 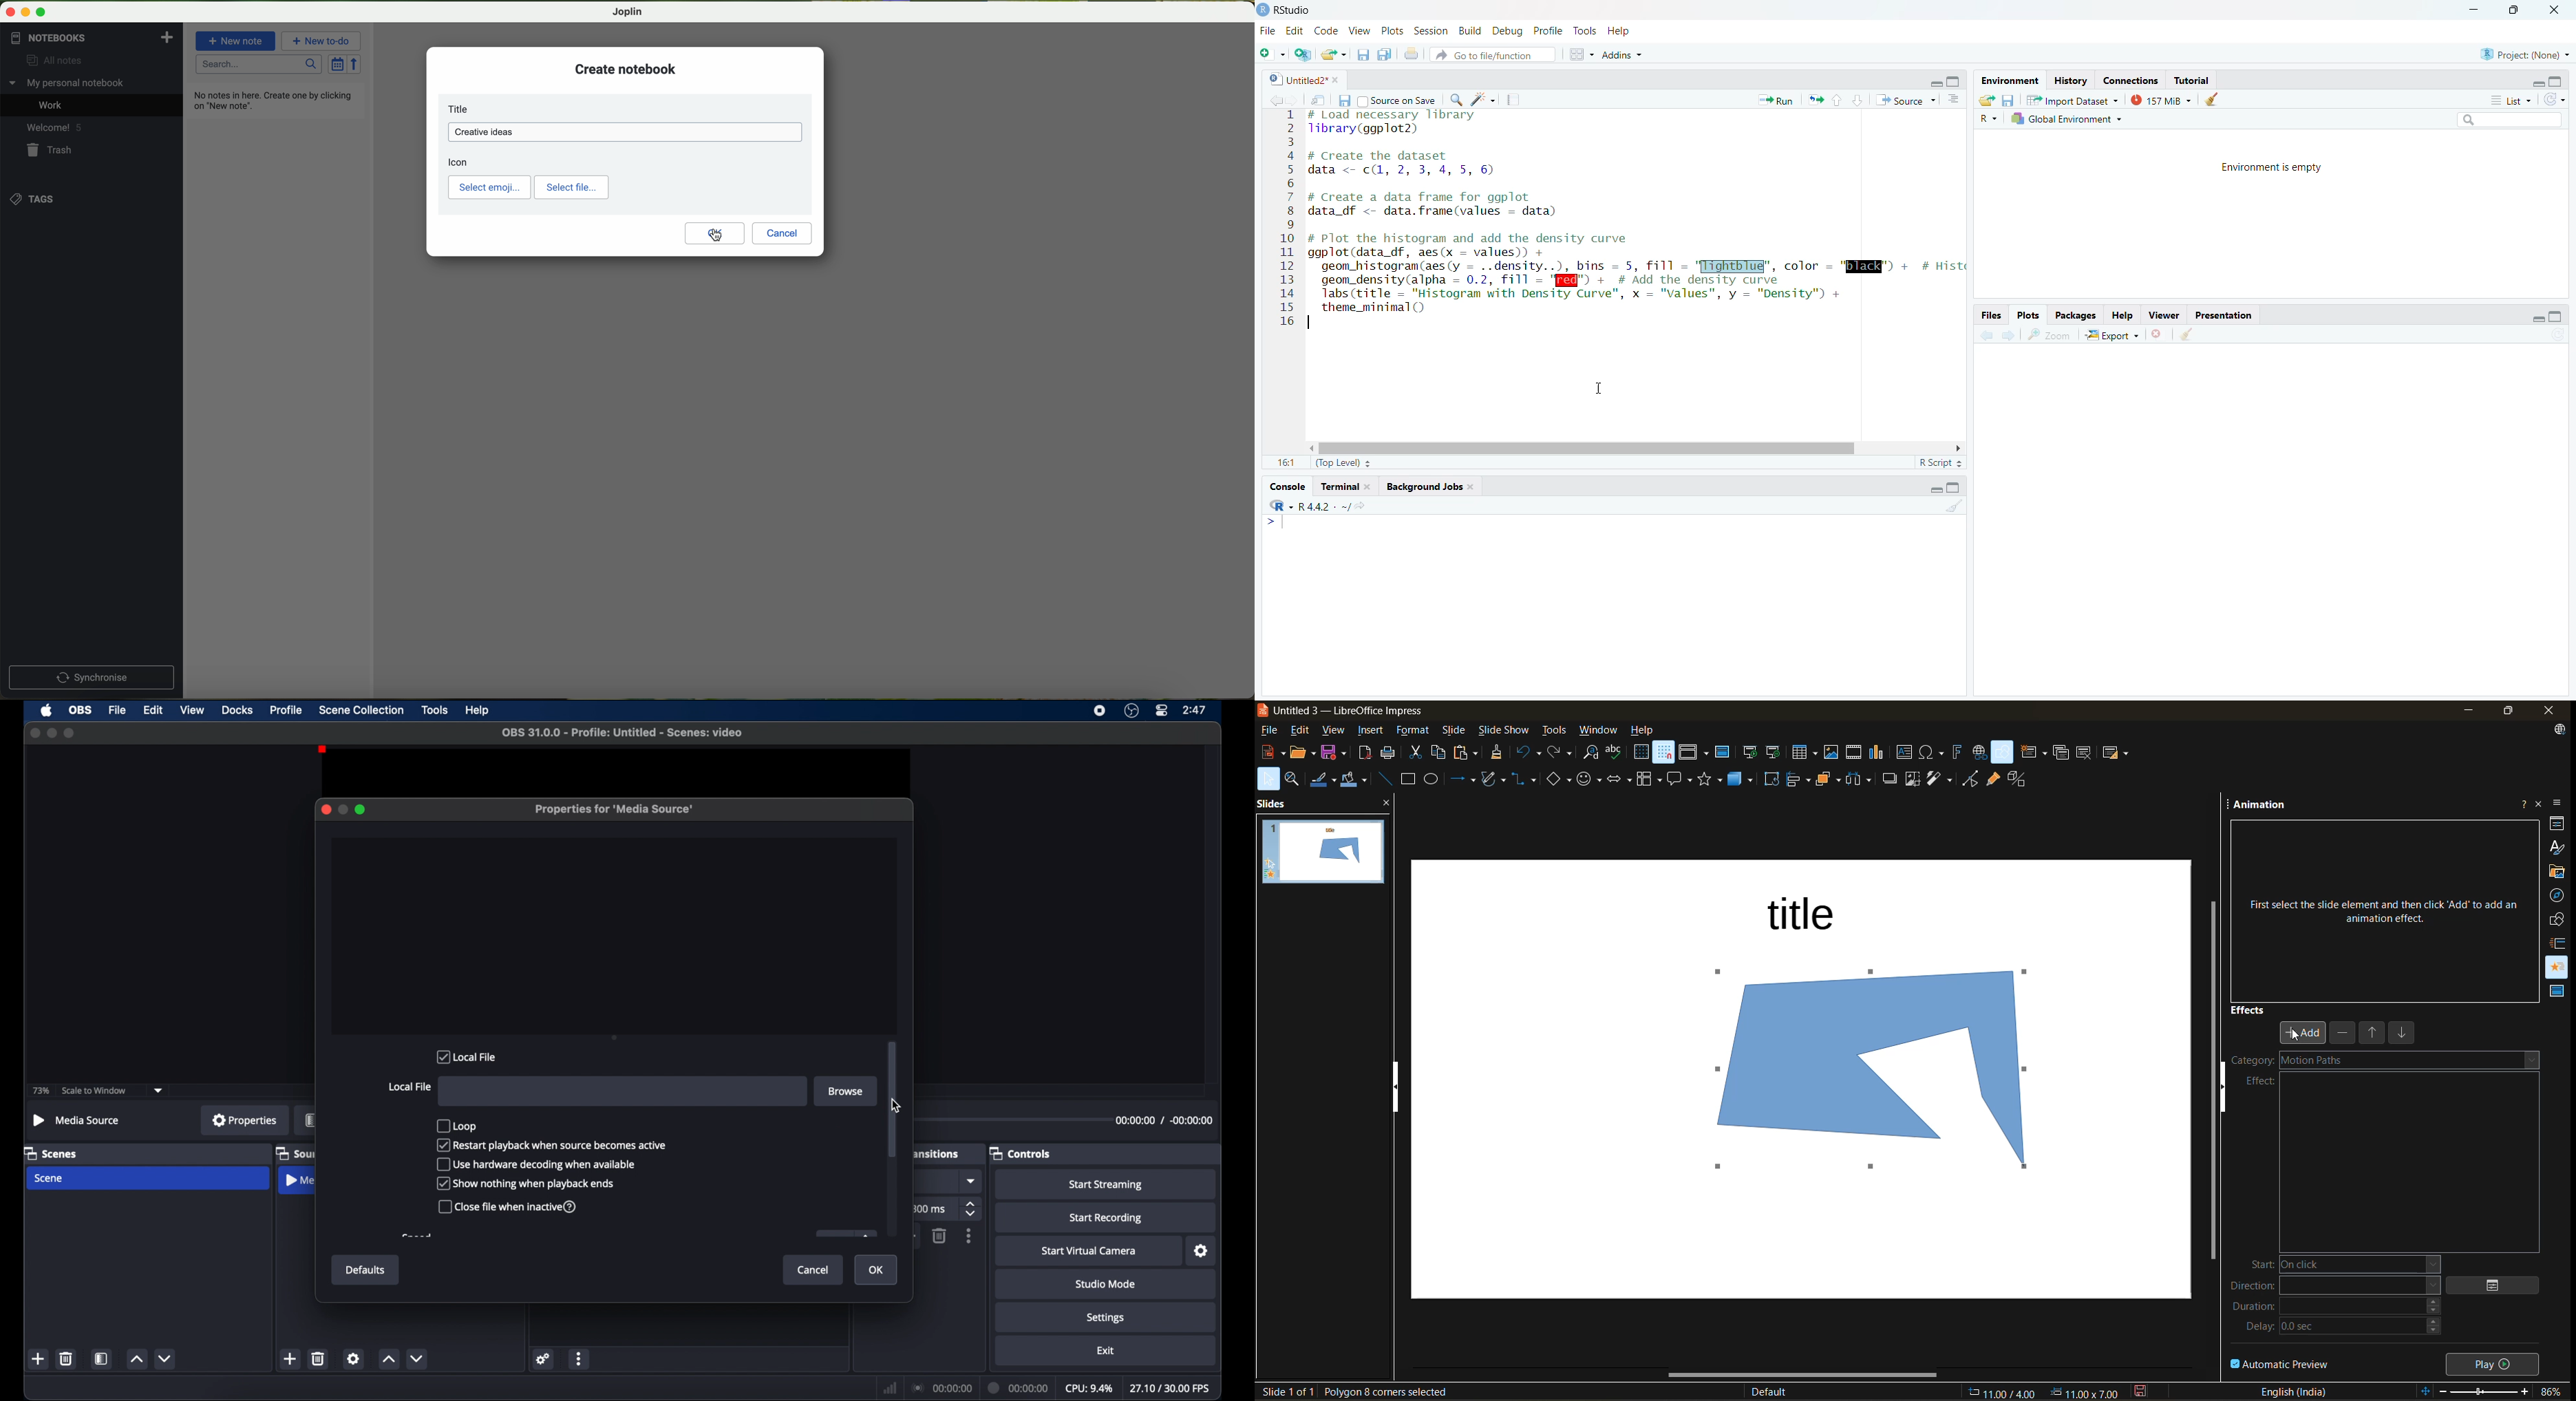 I want to click on flowchart, so click(x=1650, y=780).